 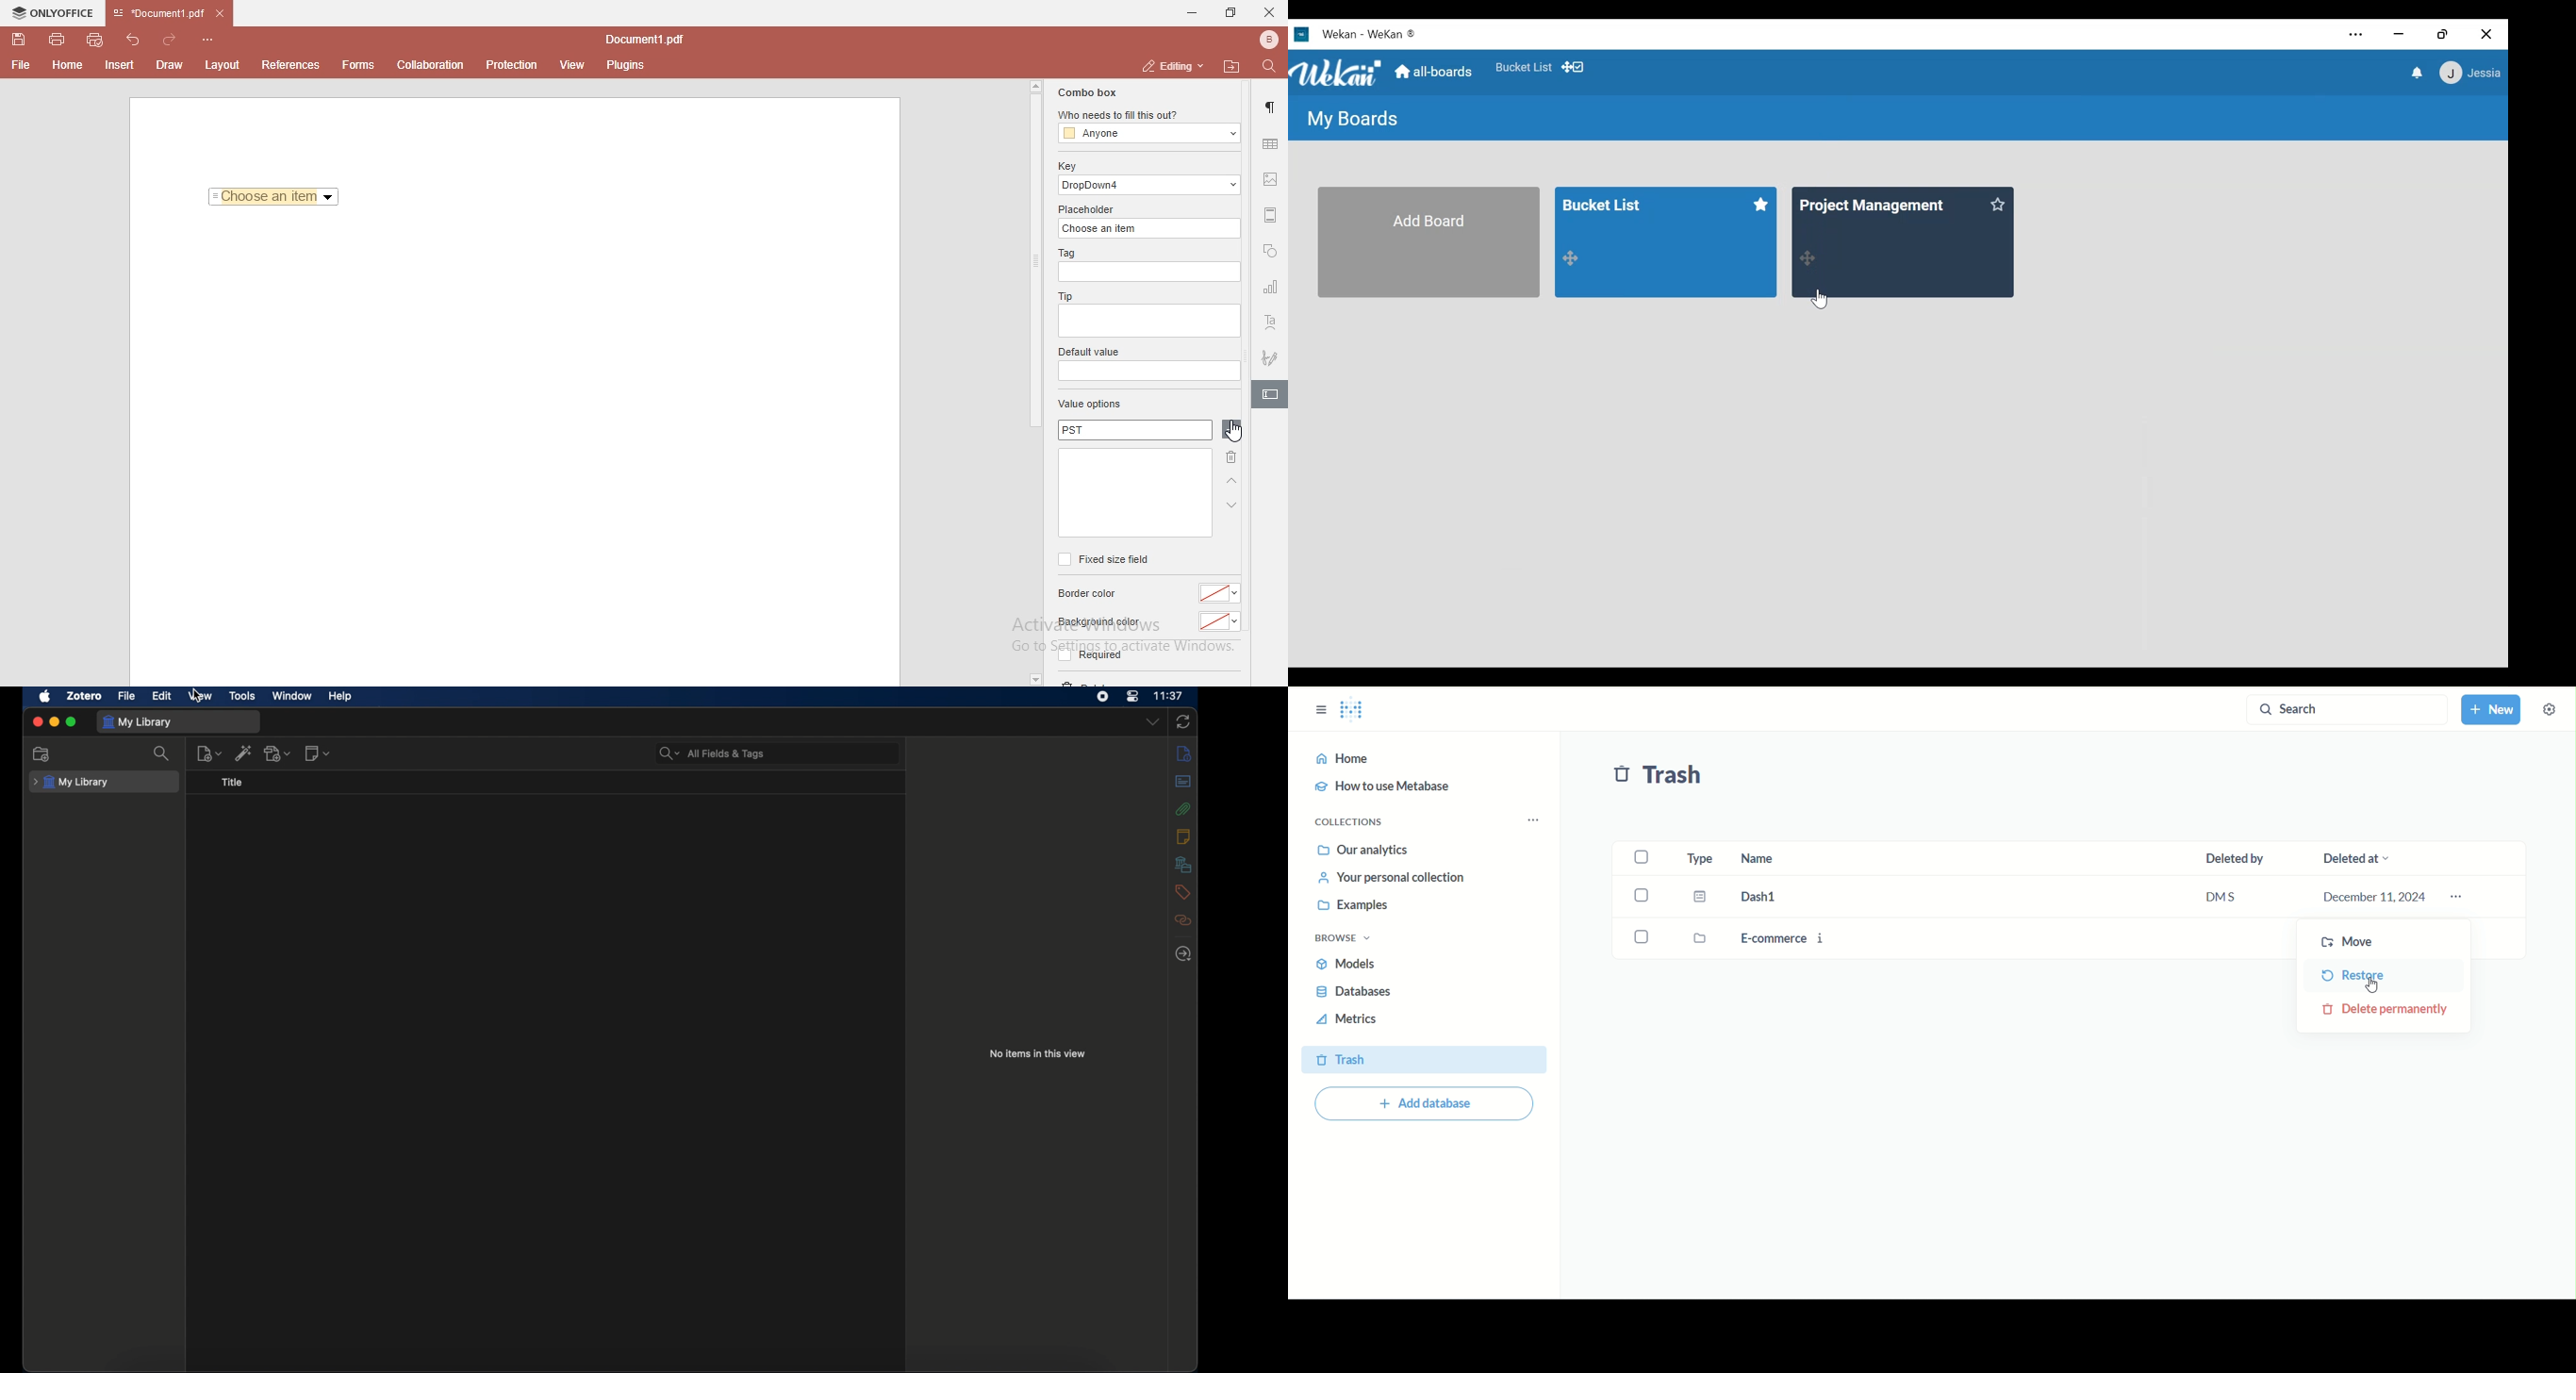 What do you see at coordinates (1428, 242) in the screenshot?
I see `Add Board` at bounding box center [1428, 242].